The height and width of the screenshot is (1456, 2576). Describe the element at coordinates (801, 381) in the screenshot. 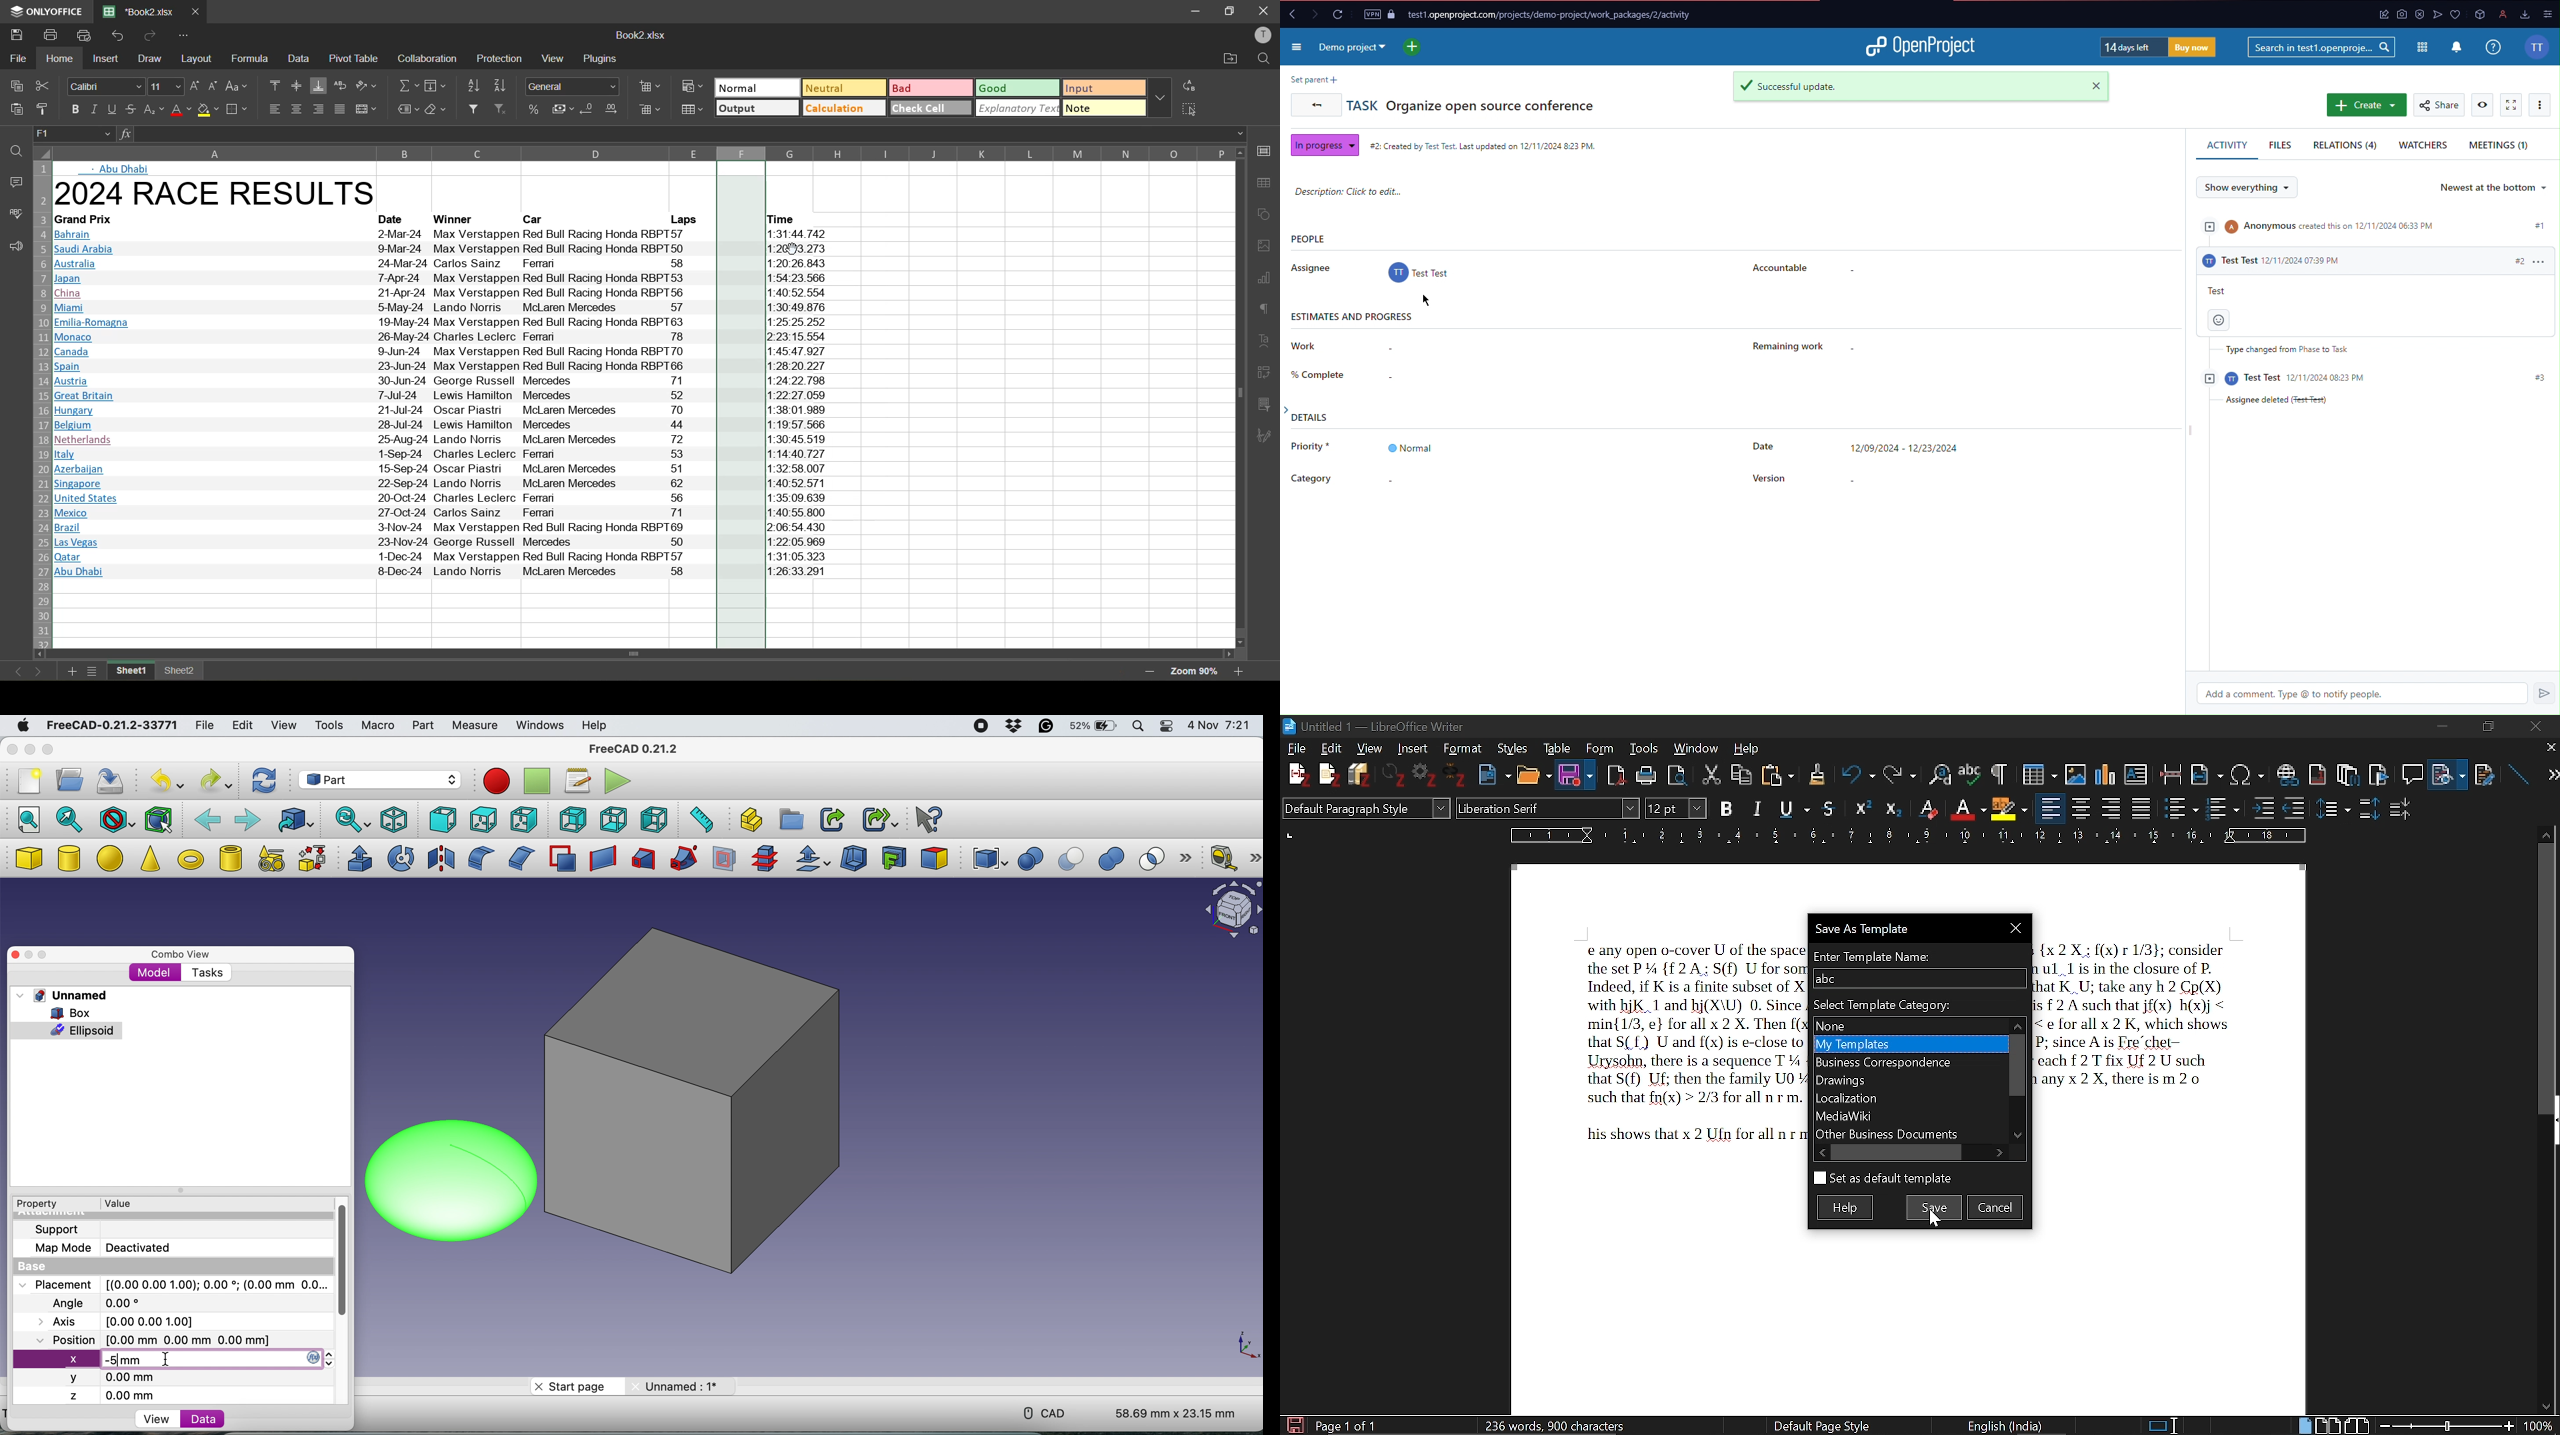

I see `11:24:22 798` at that location.